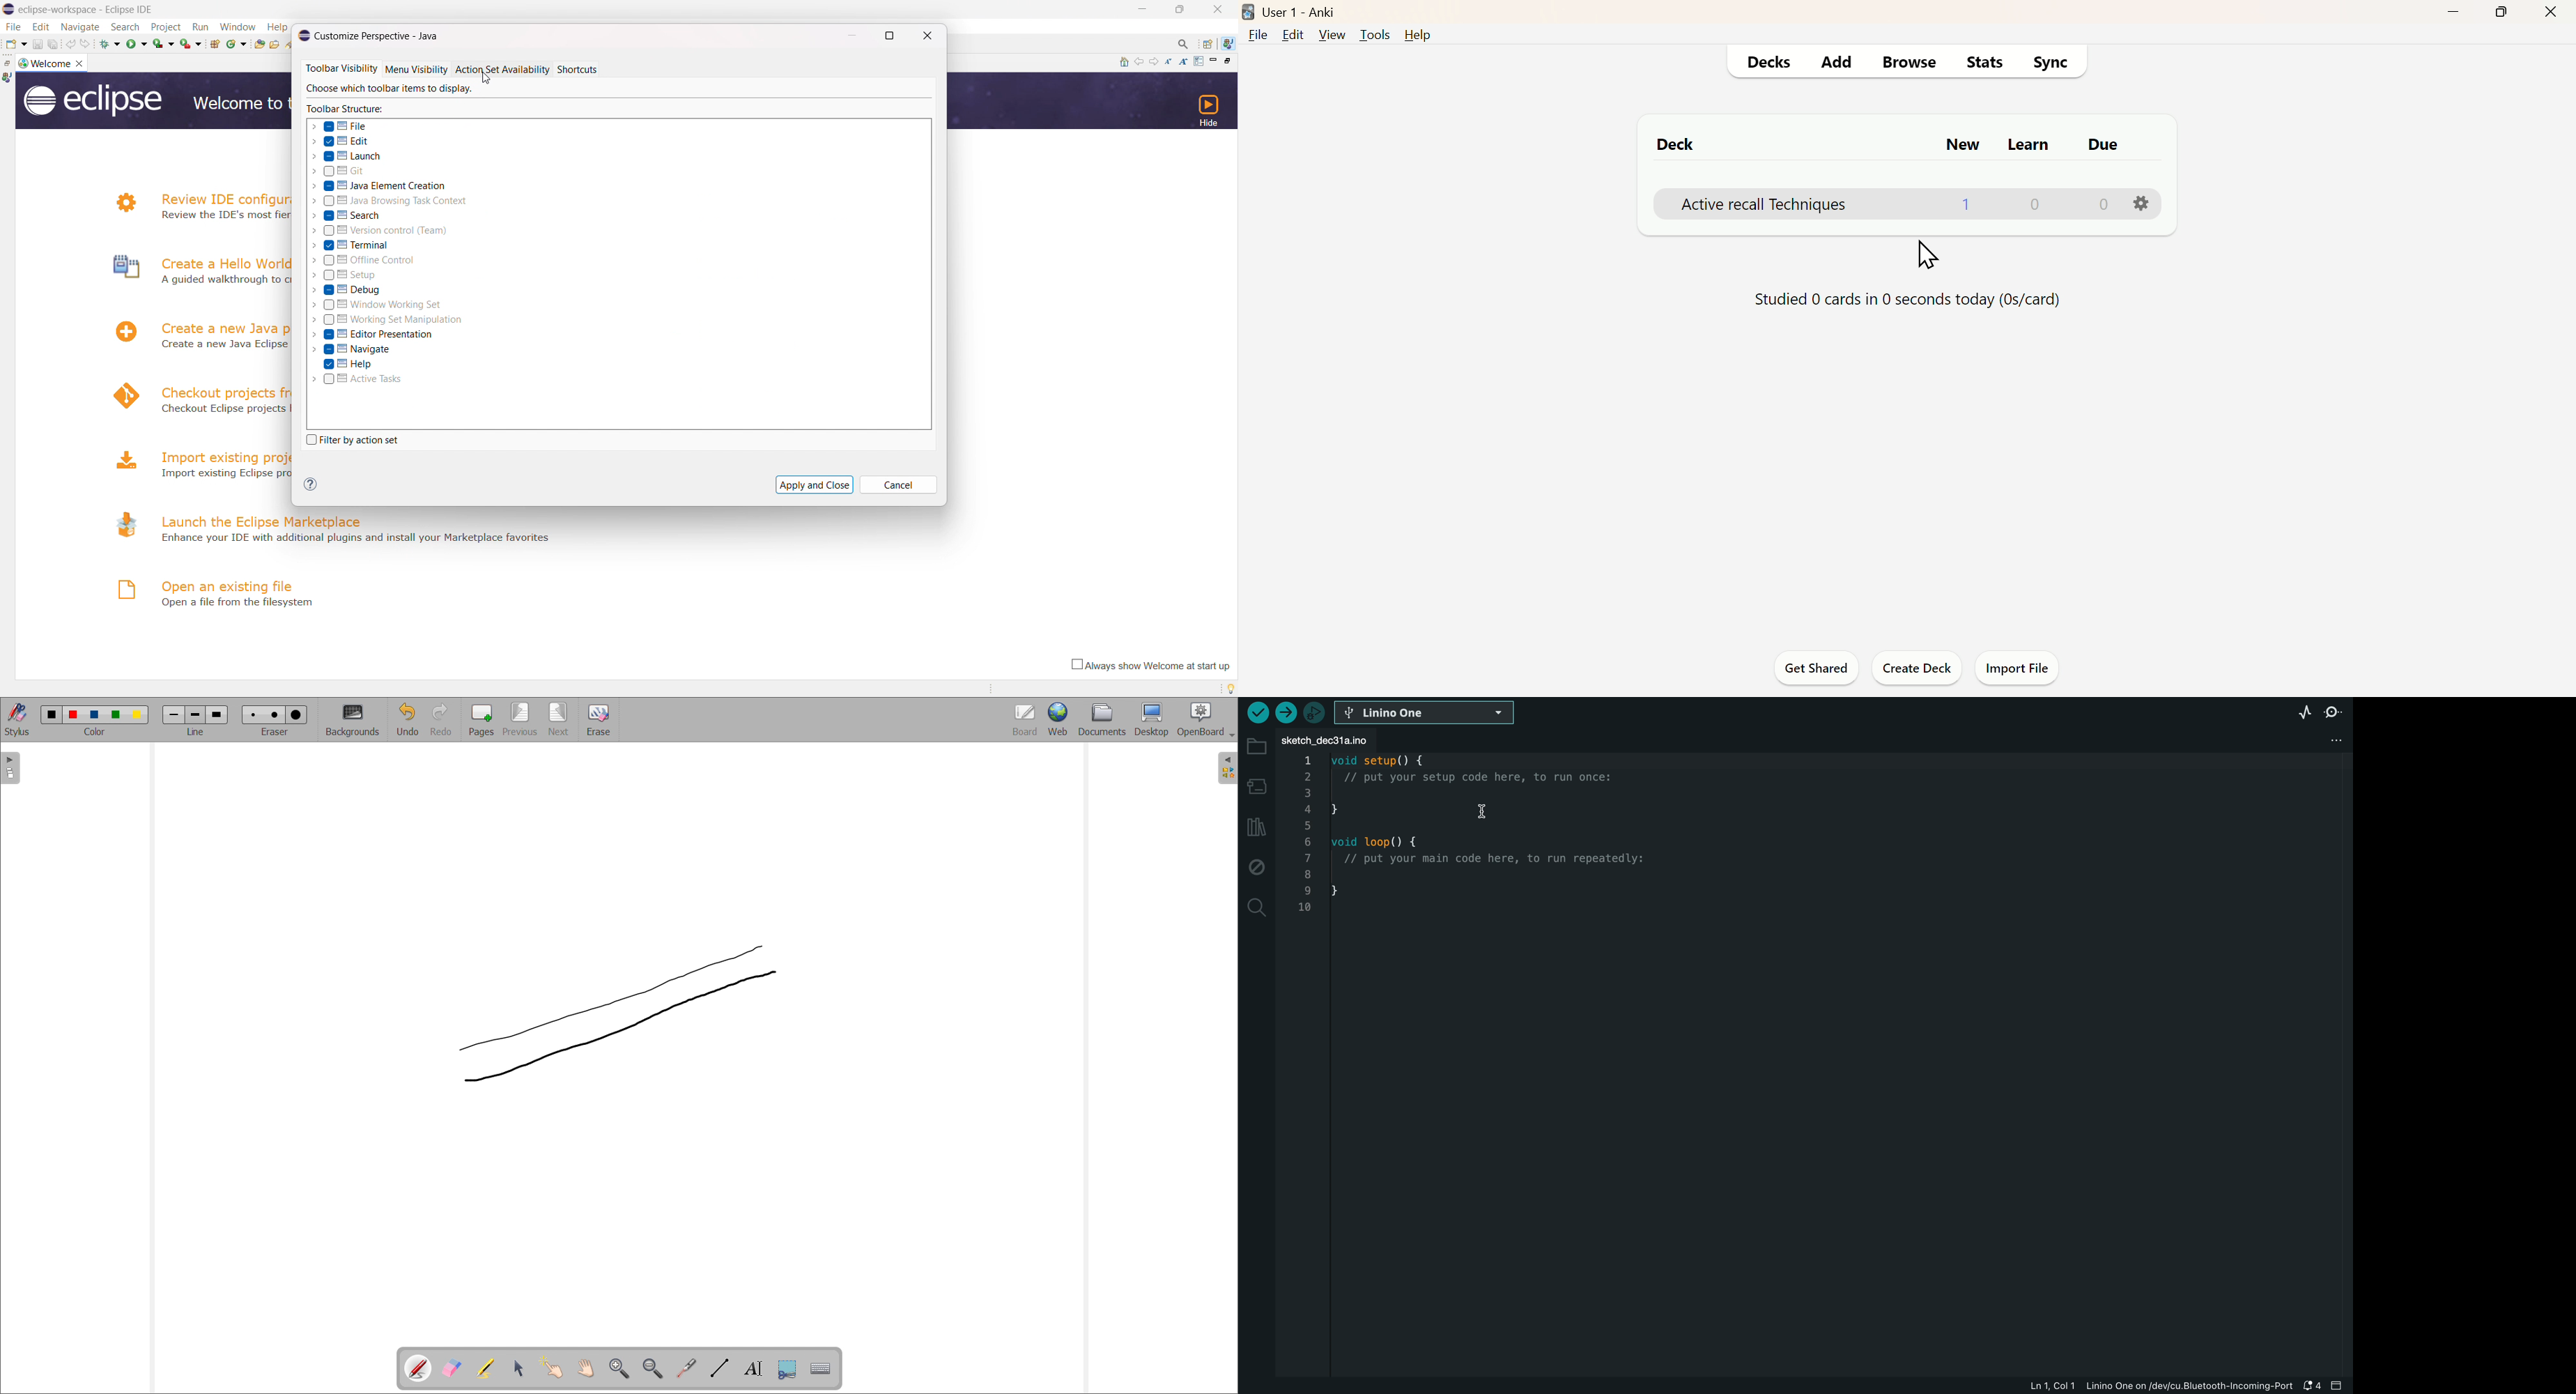 The height and width of the screenshot is (1400, 2576). What do you see at coordinates (2339, 1385) in the screenshot?
I see `close bar` at bounding box center [2339, 1385].